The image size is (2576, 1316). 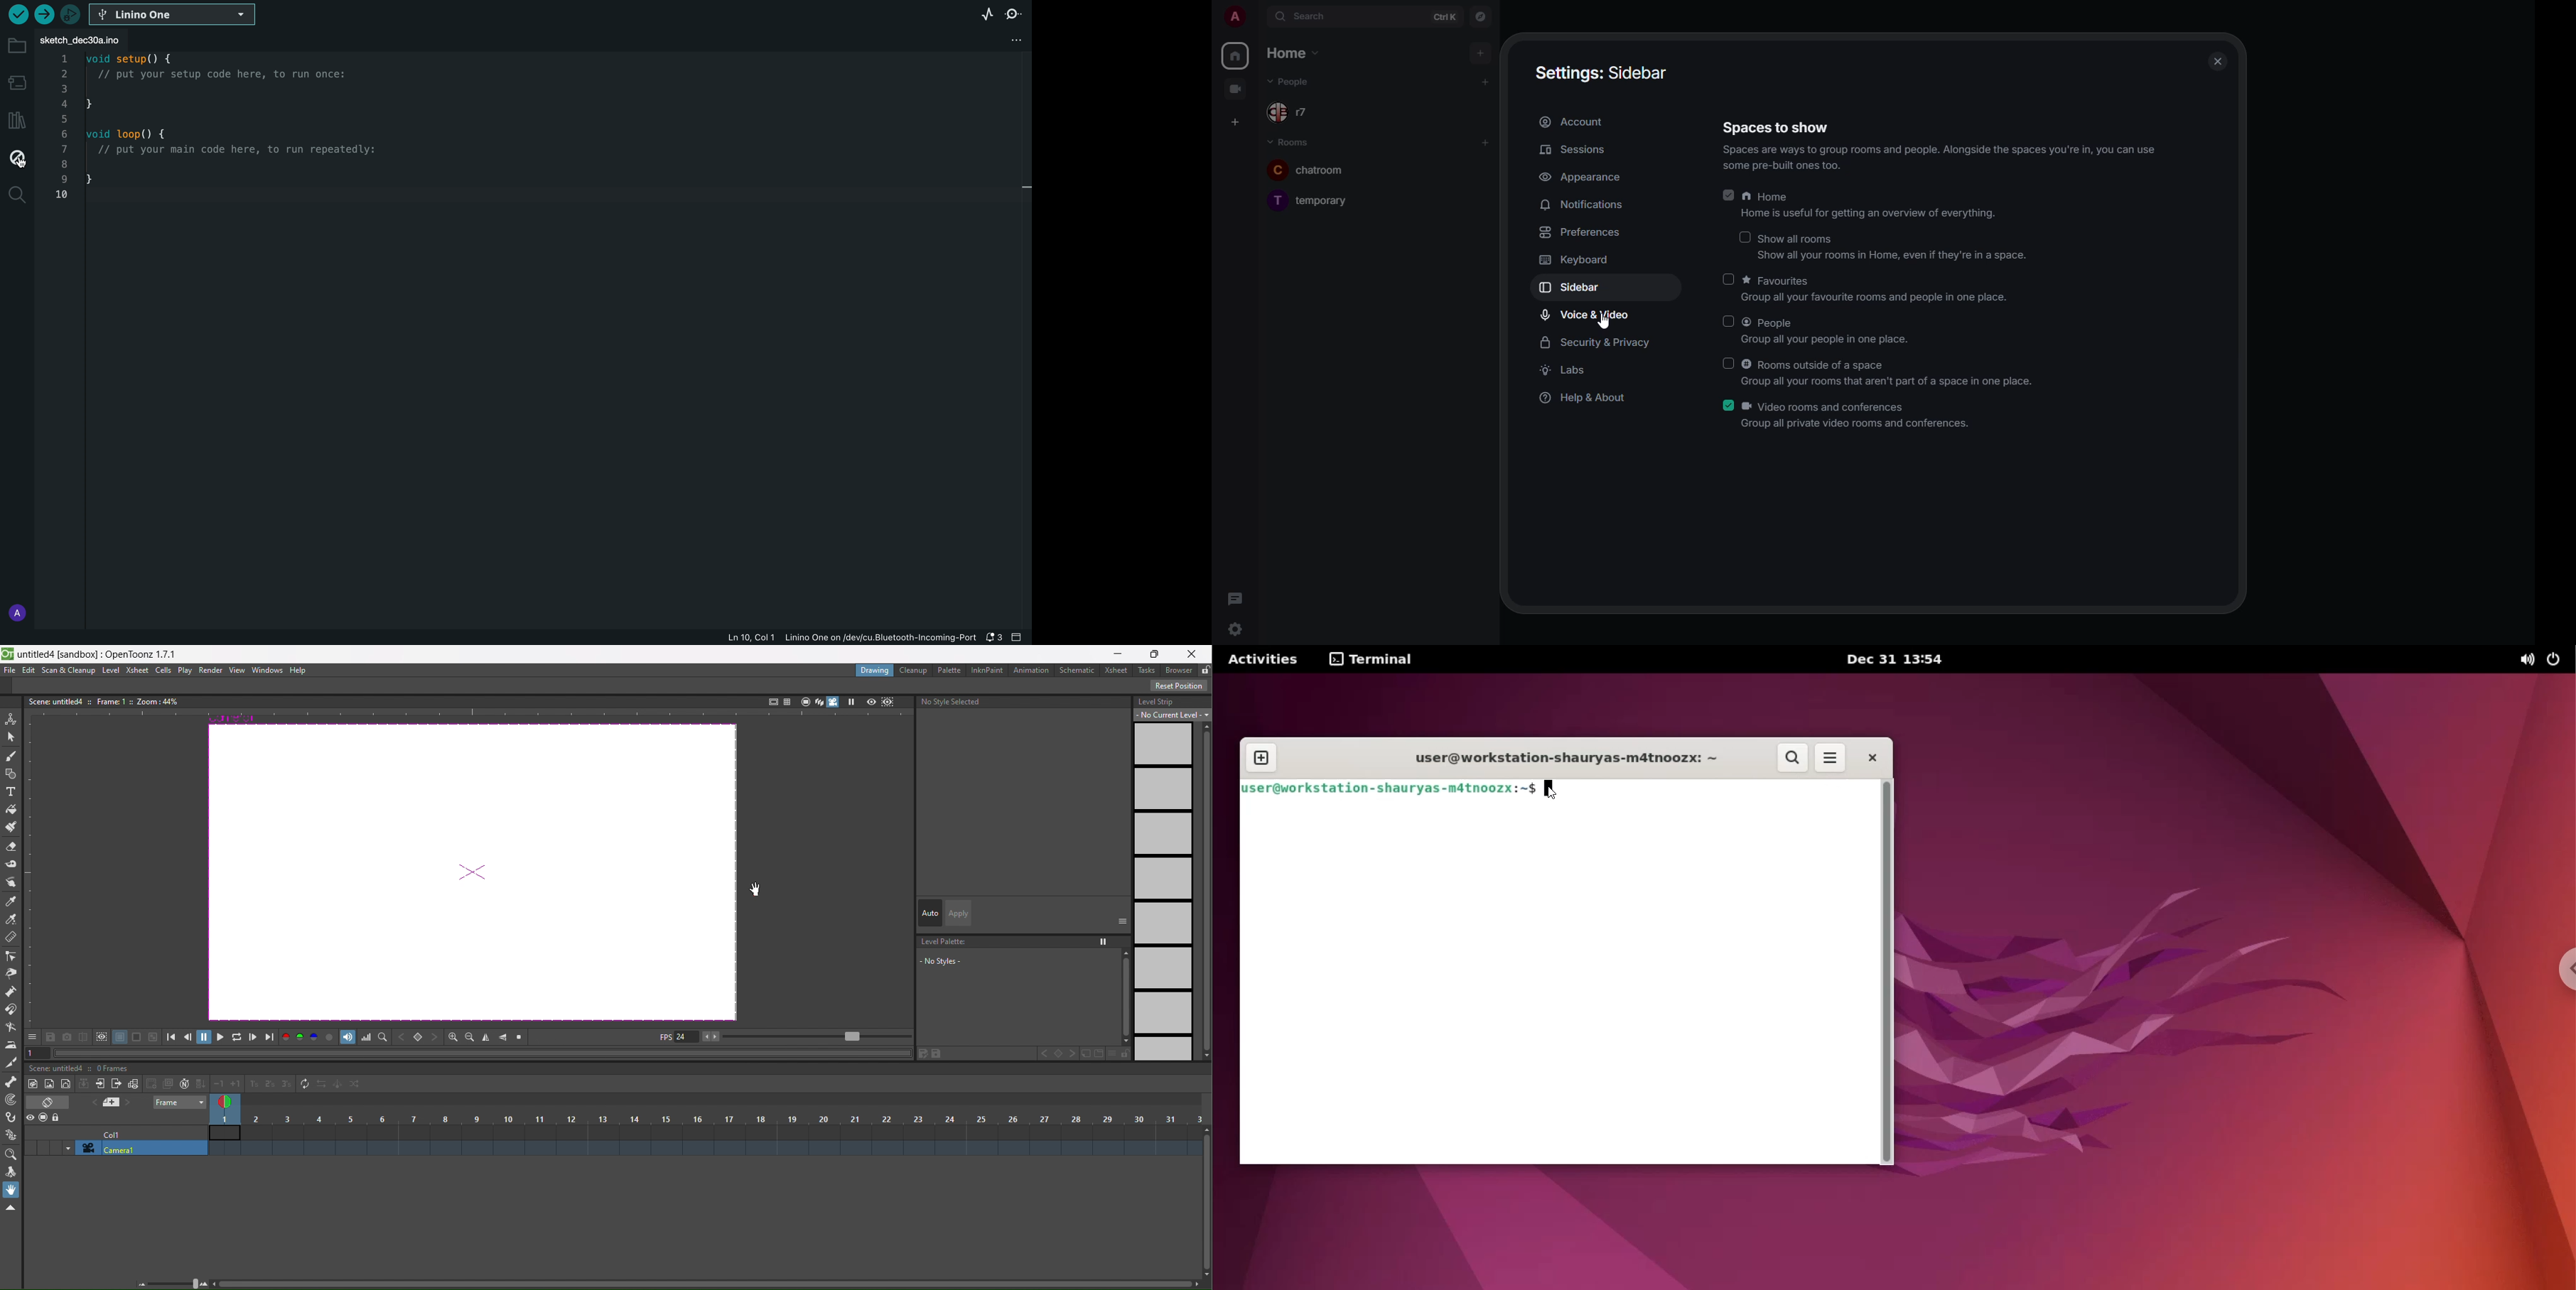 What do you see at coordinates (1300, 112) in the screenshot?
I see `people` at bounding box center [1300, 112].